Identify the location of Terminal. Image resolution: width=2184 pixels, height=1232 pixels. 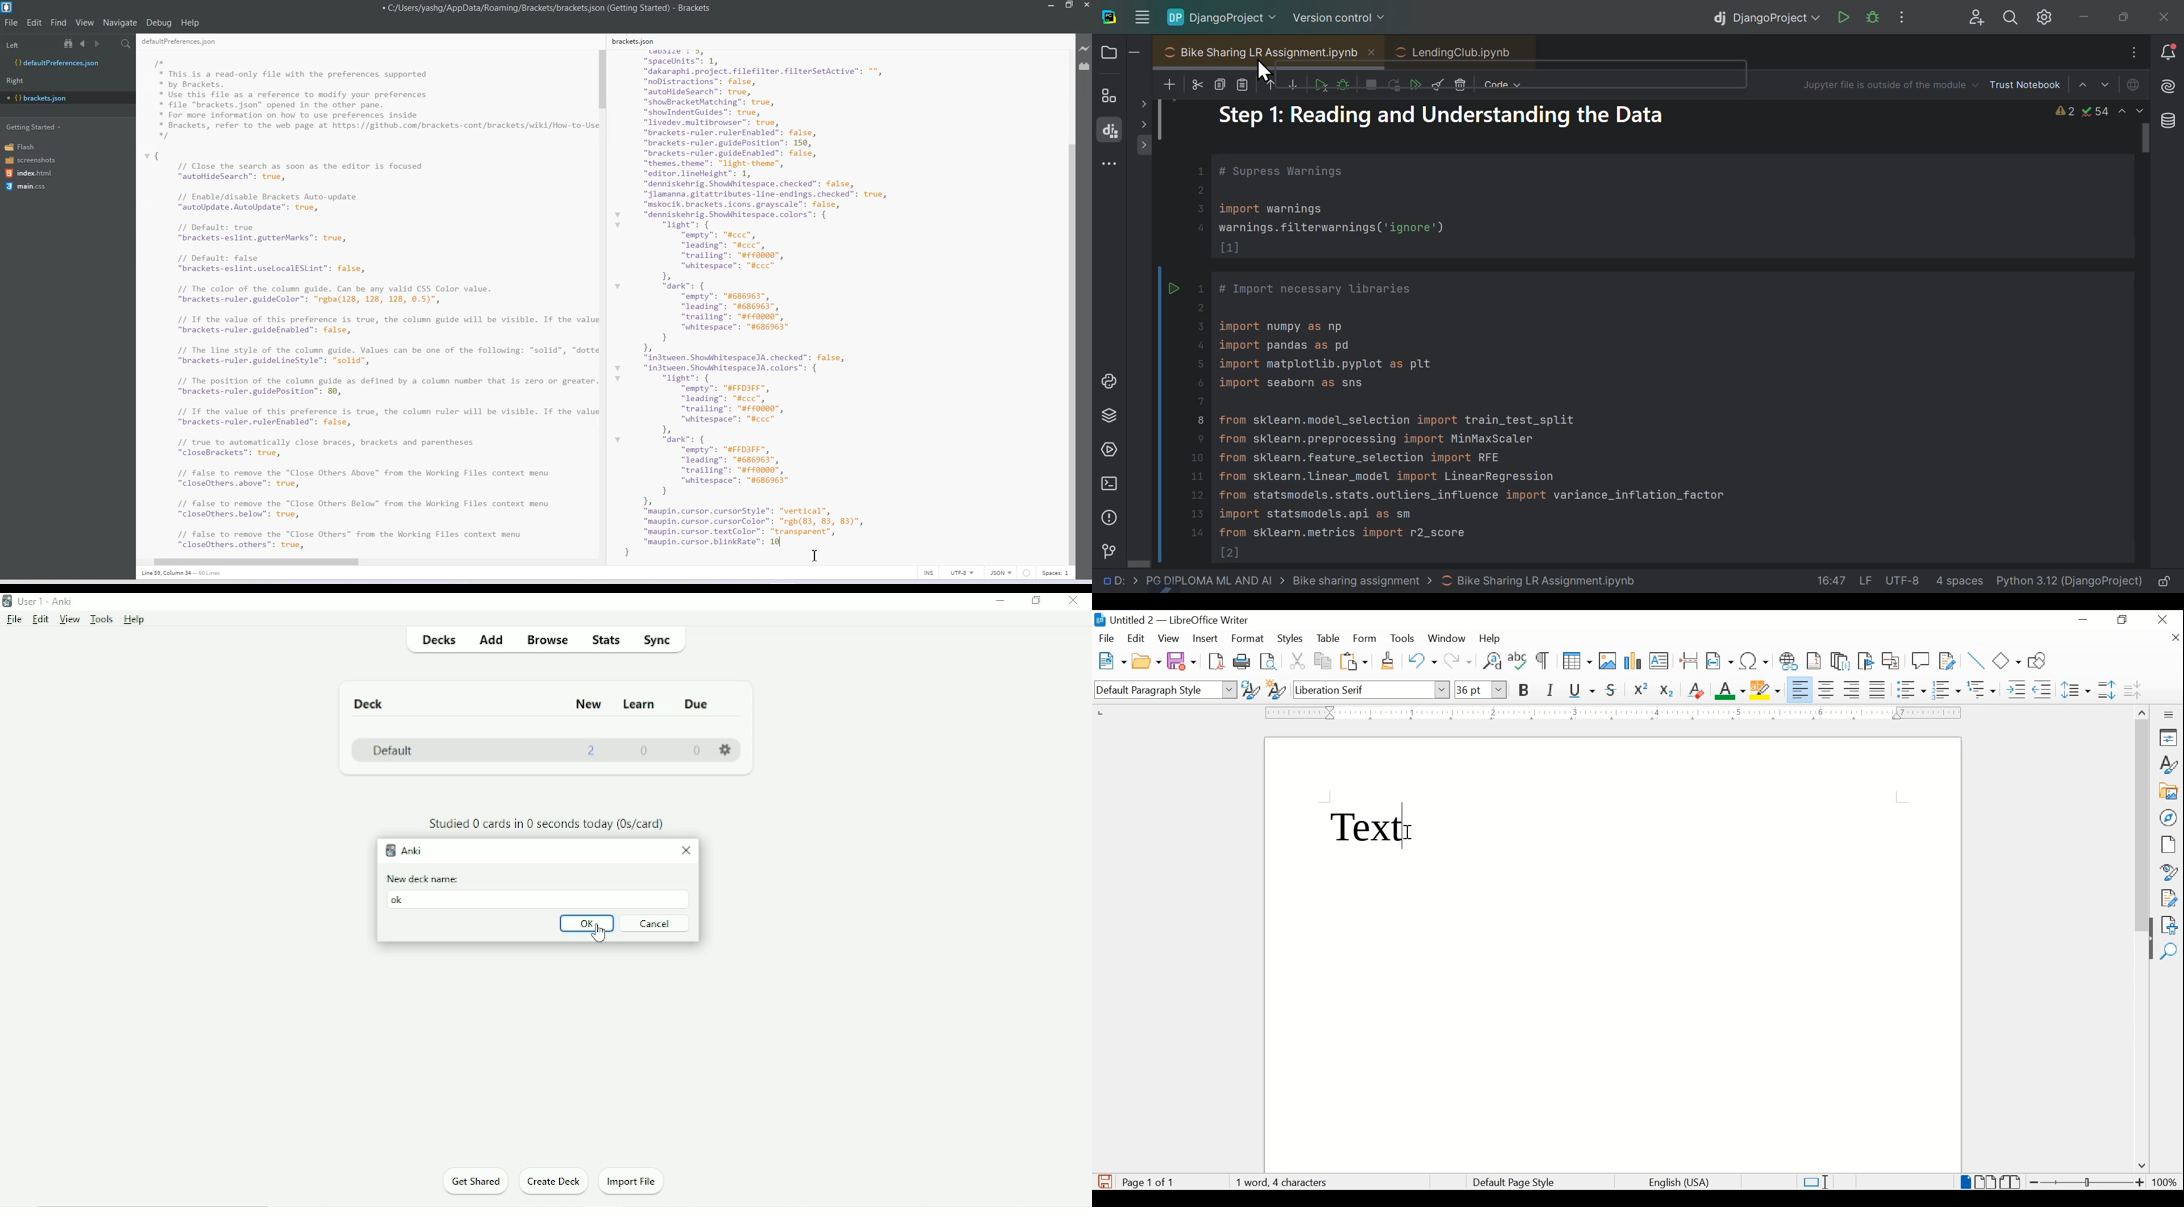
(1108, 486).